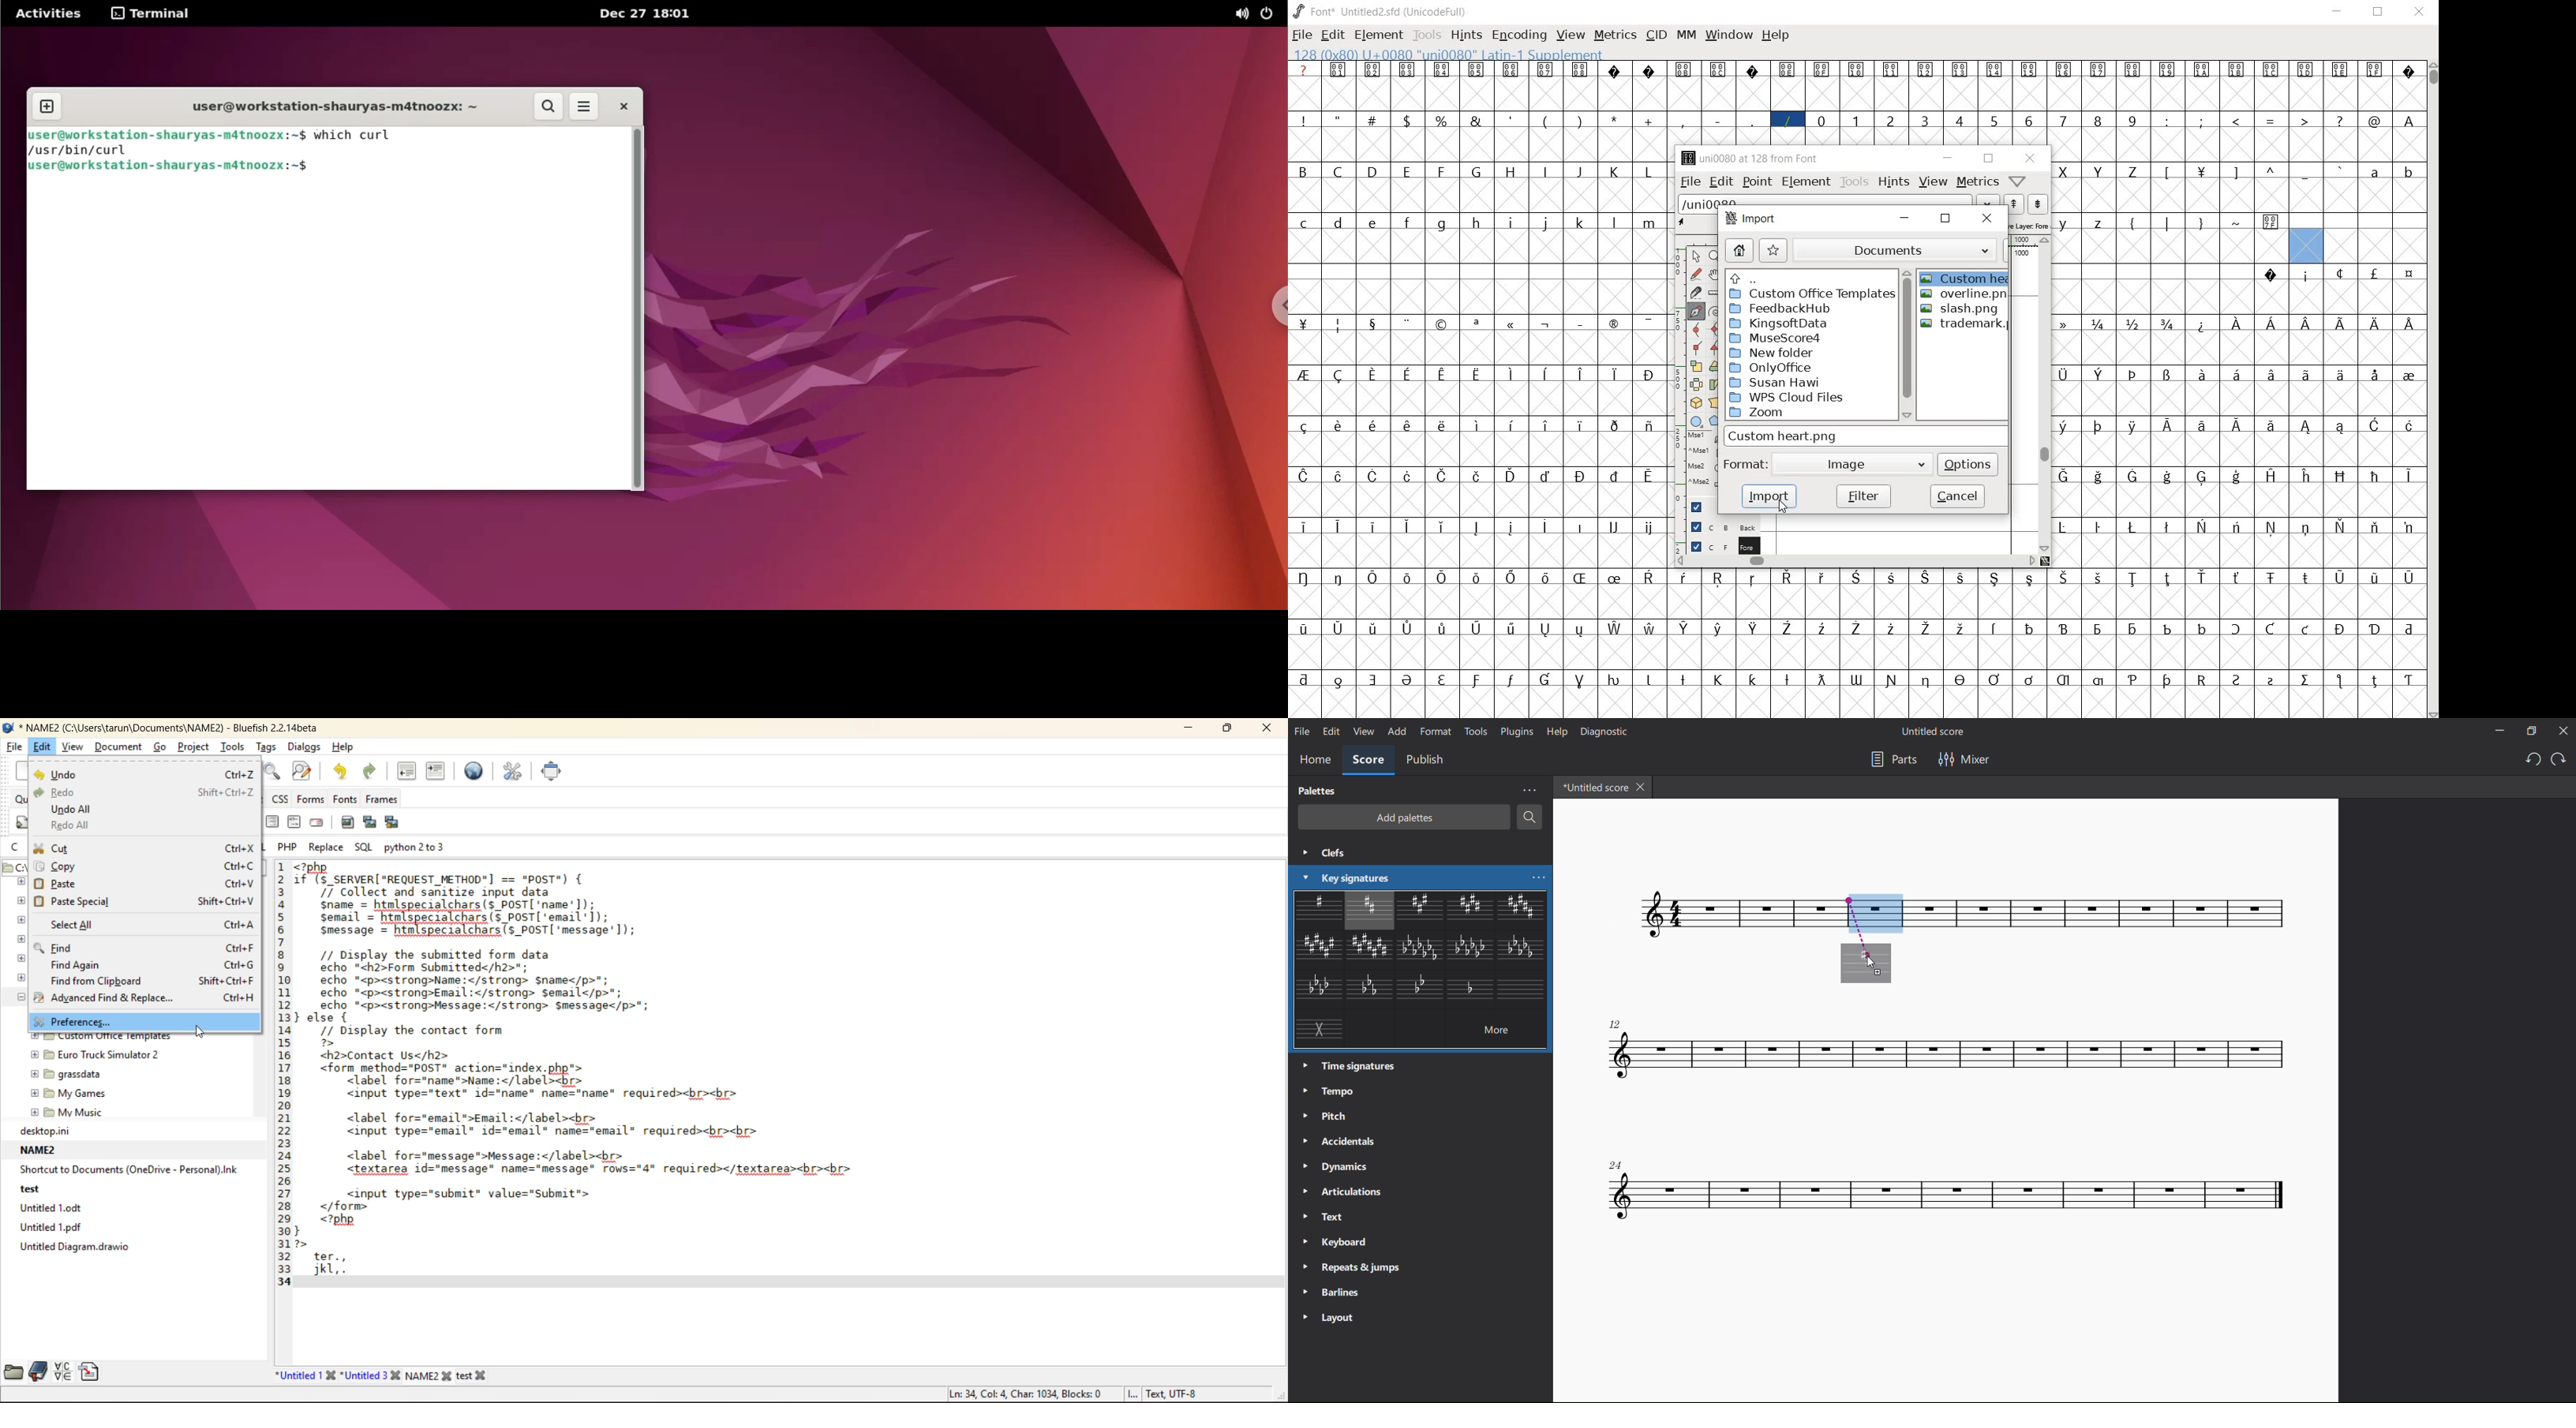  Describe the element at coordinates (1512, 120) in the screenshot. I see `glyph` at that location.